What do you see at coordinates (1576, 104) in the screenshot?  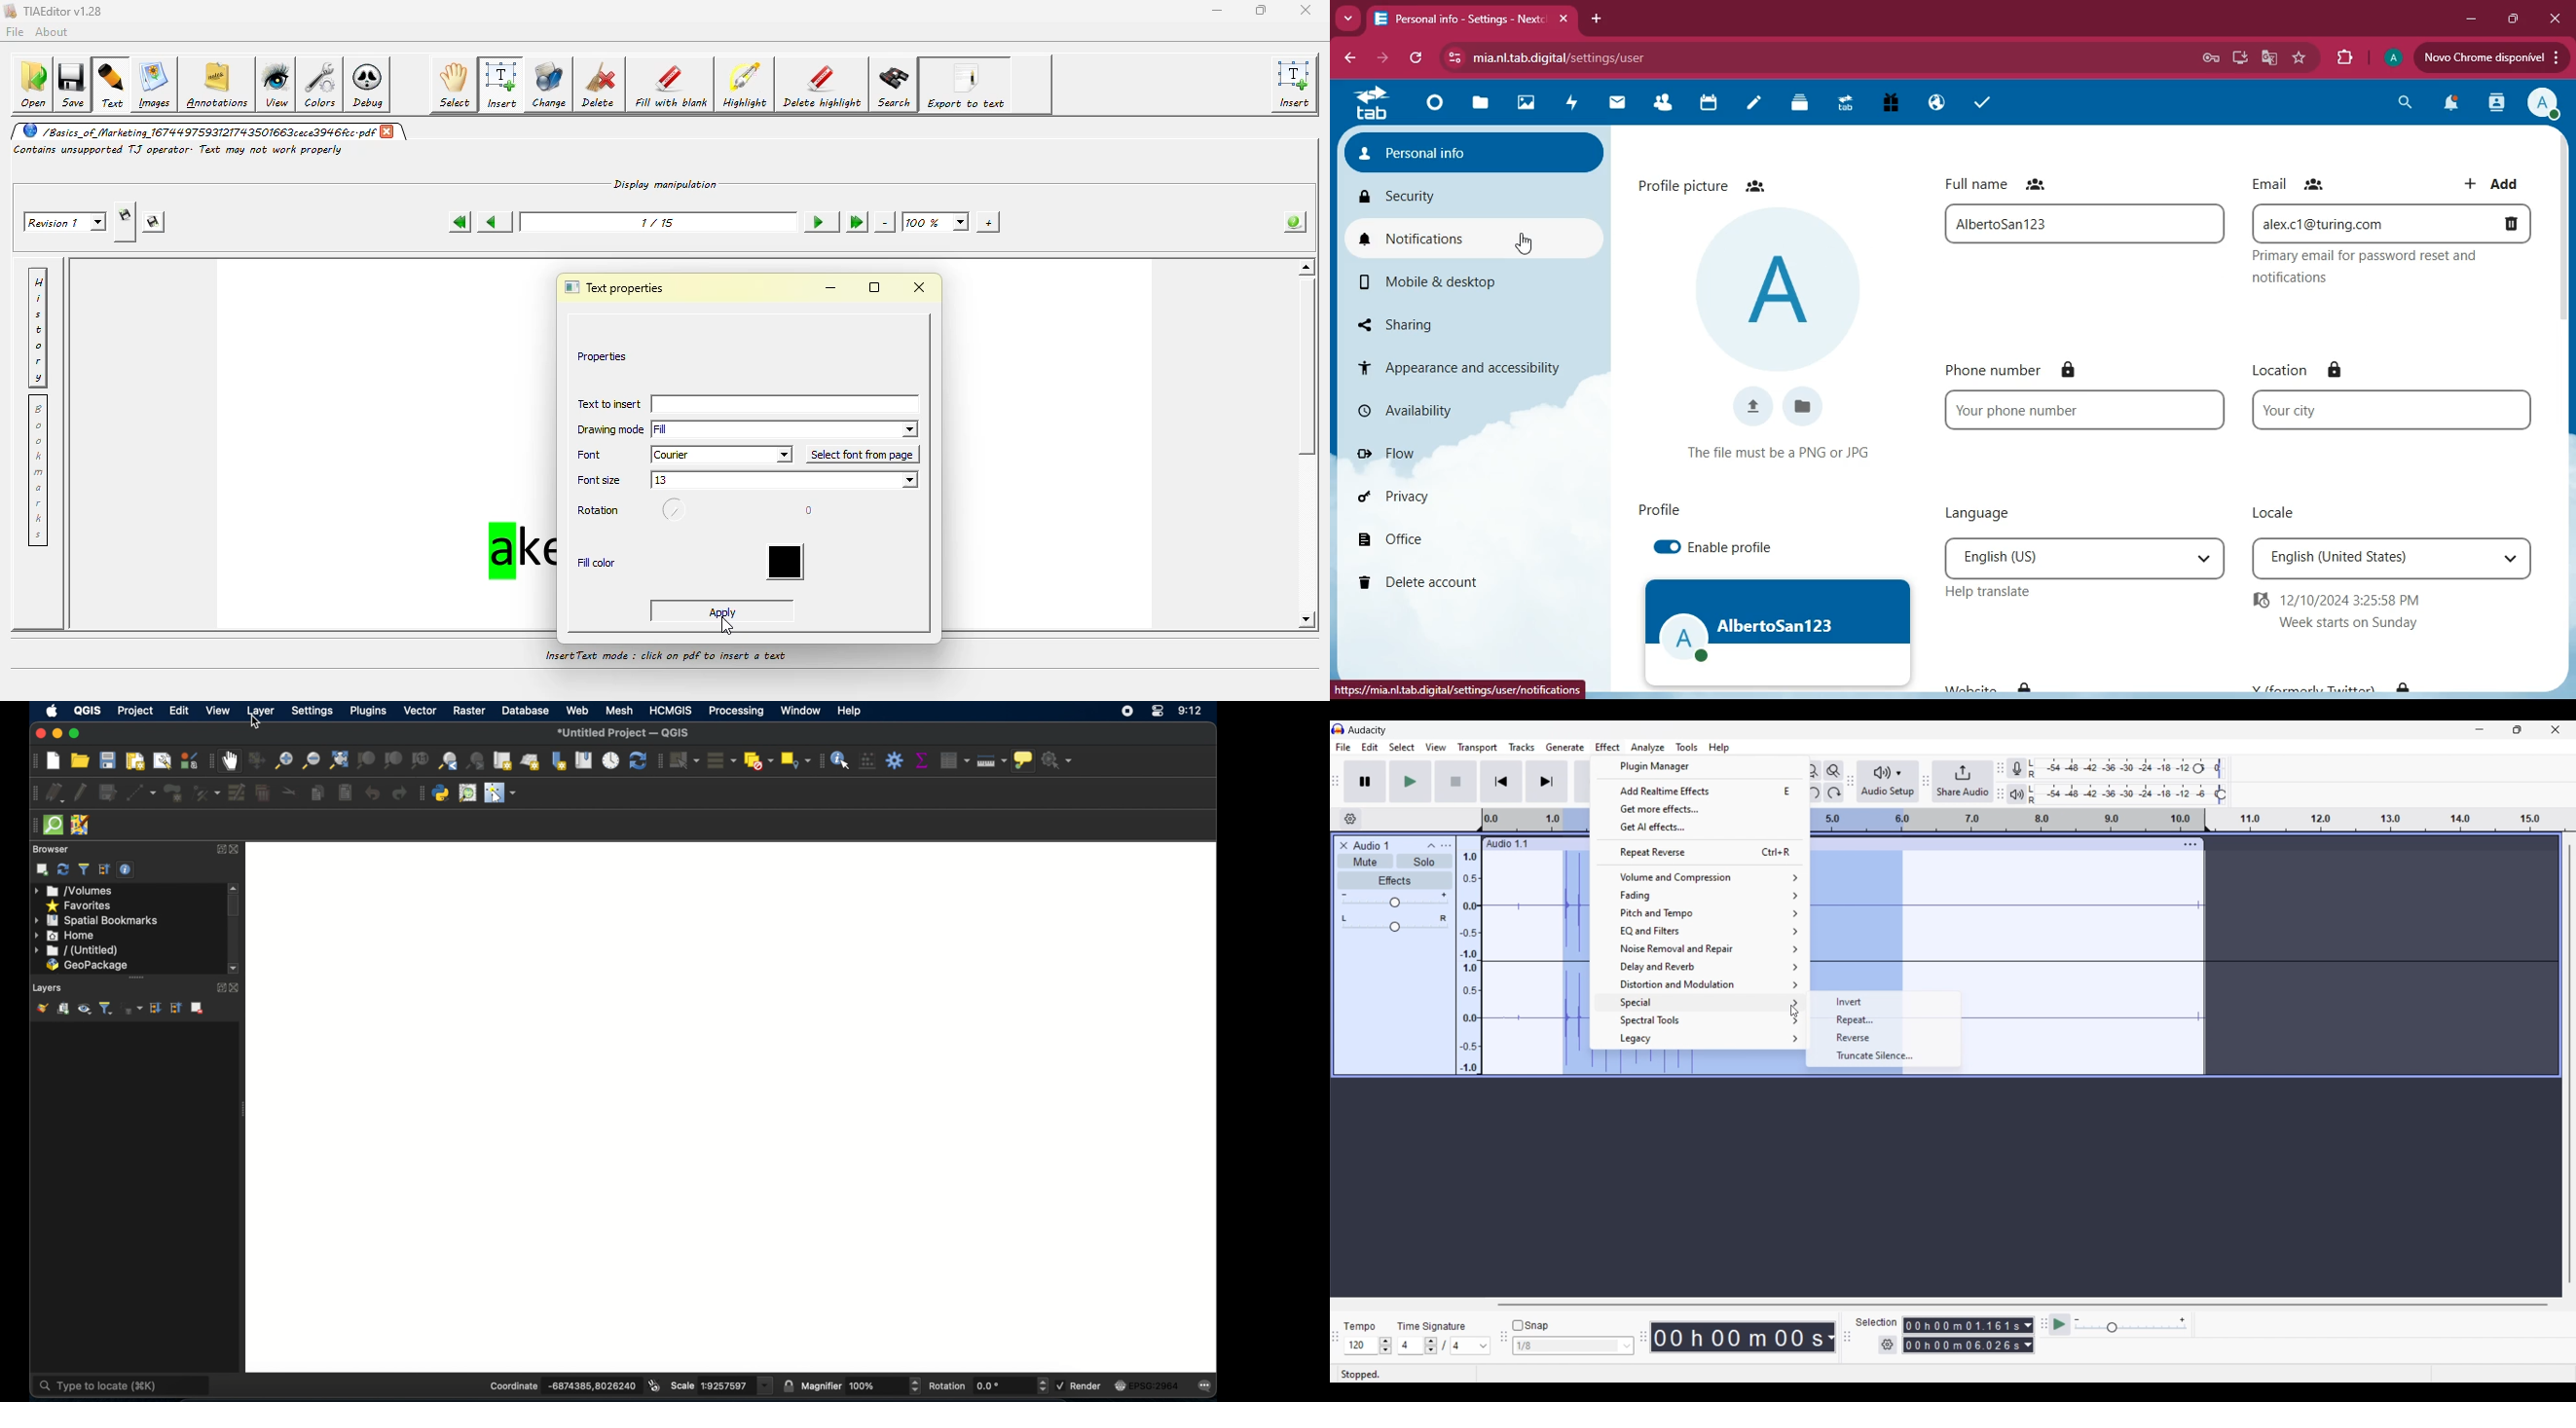 I see `activity` at bounding box center [1576, 104].